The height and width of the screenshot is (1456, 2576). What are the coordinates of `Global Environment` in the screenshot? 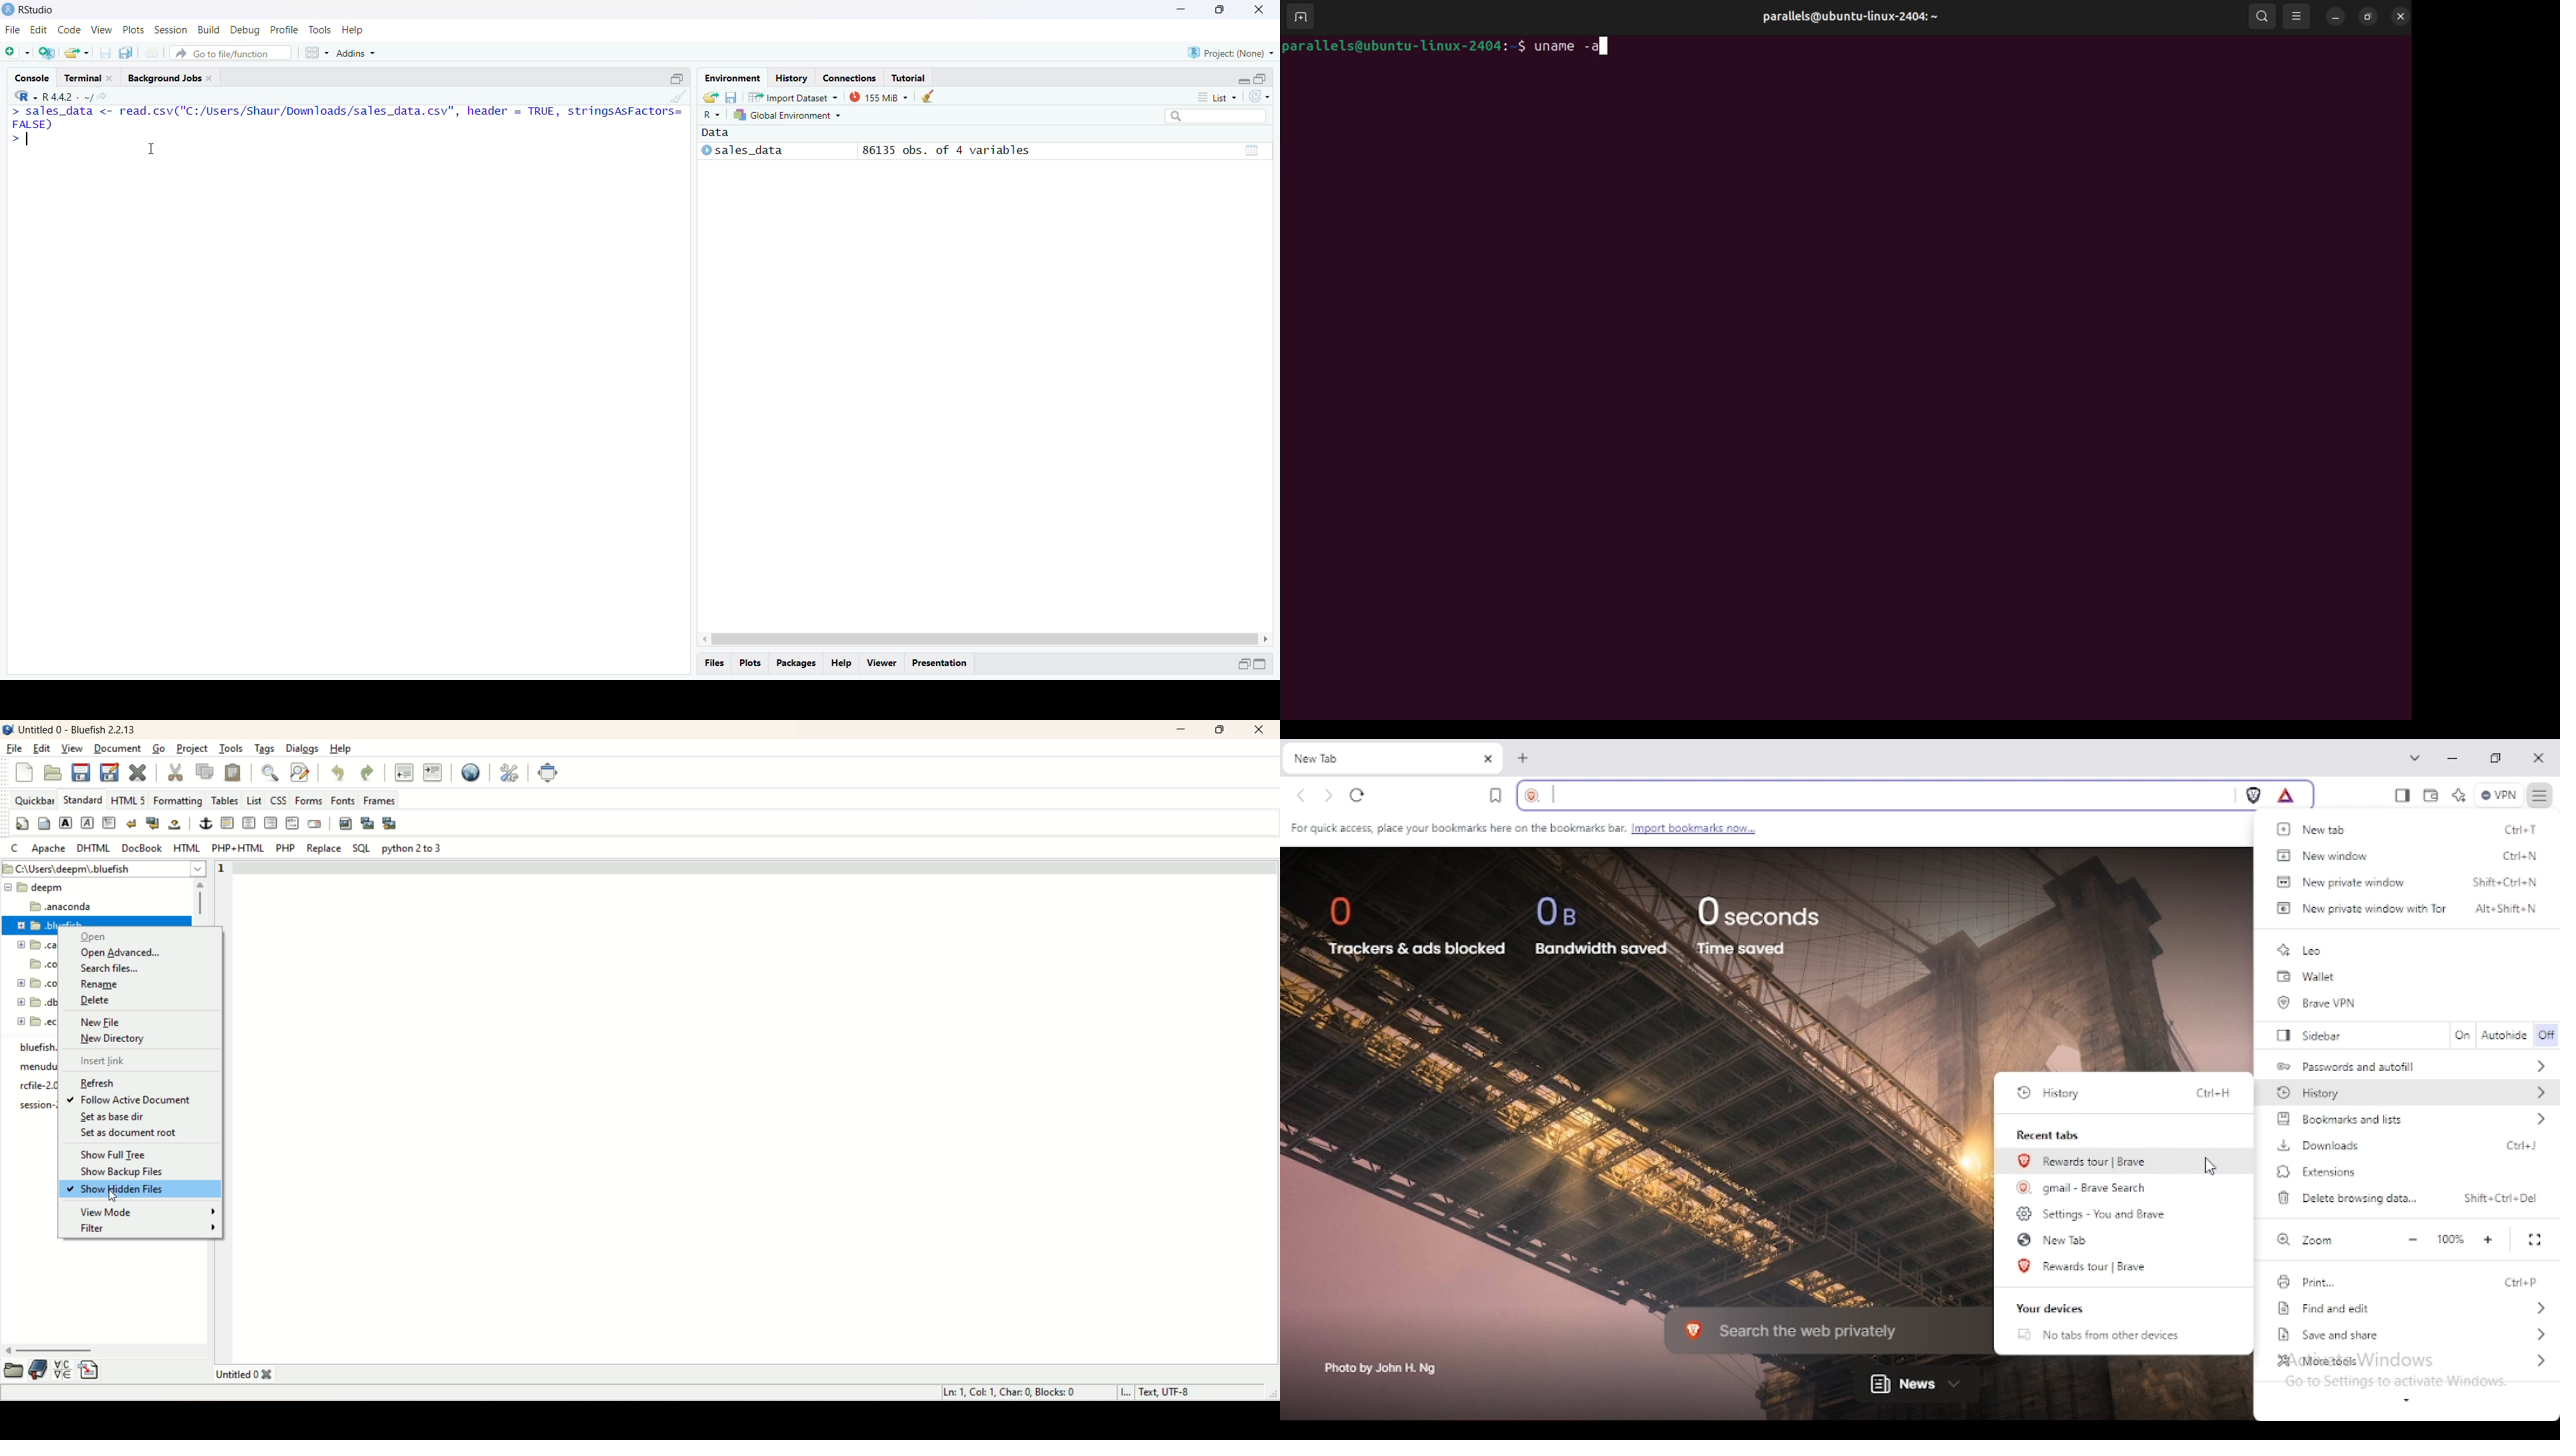 It's located at (789, 117).